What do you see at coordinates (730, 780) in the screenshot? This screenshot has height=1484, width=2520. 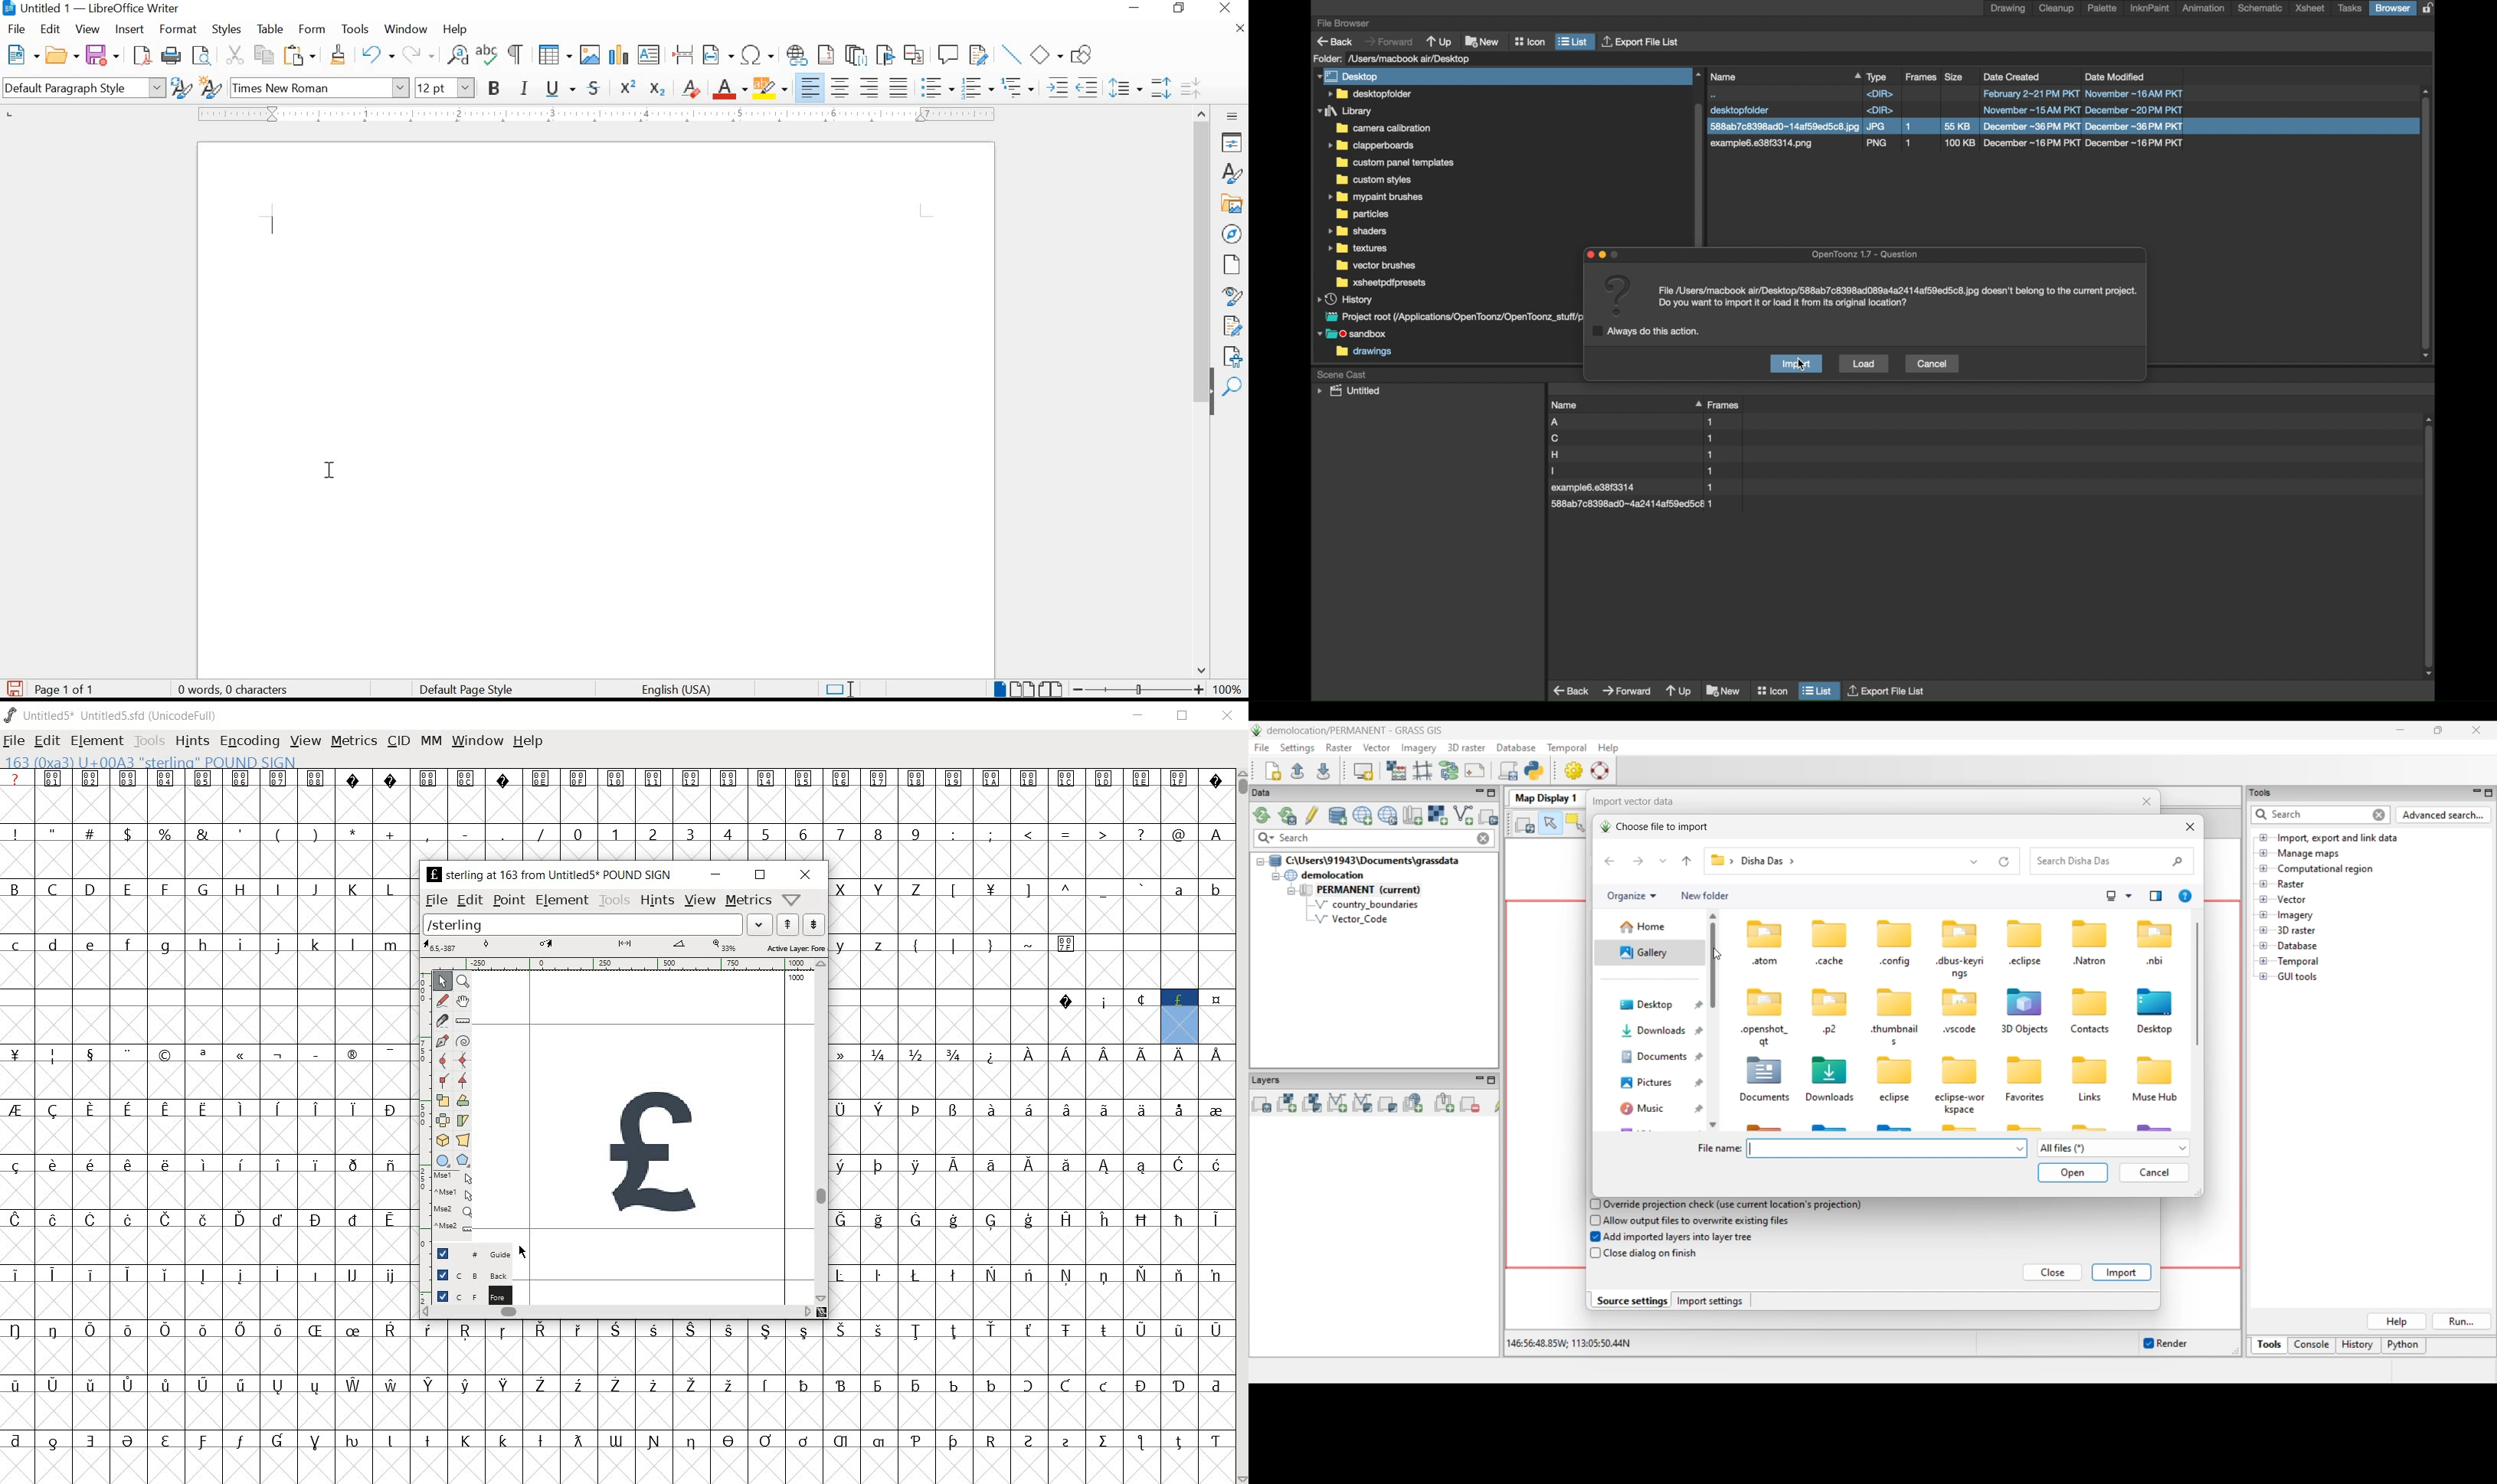 I see `Symbol` at bounding box center [730, 780].